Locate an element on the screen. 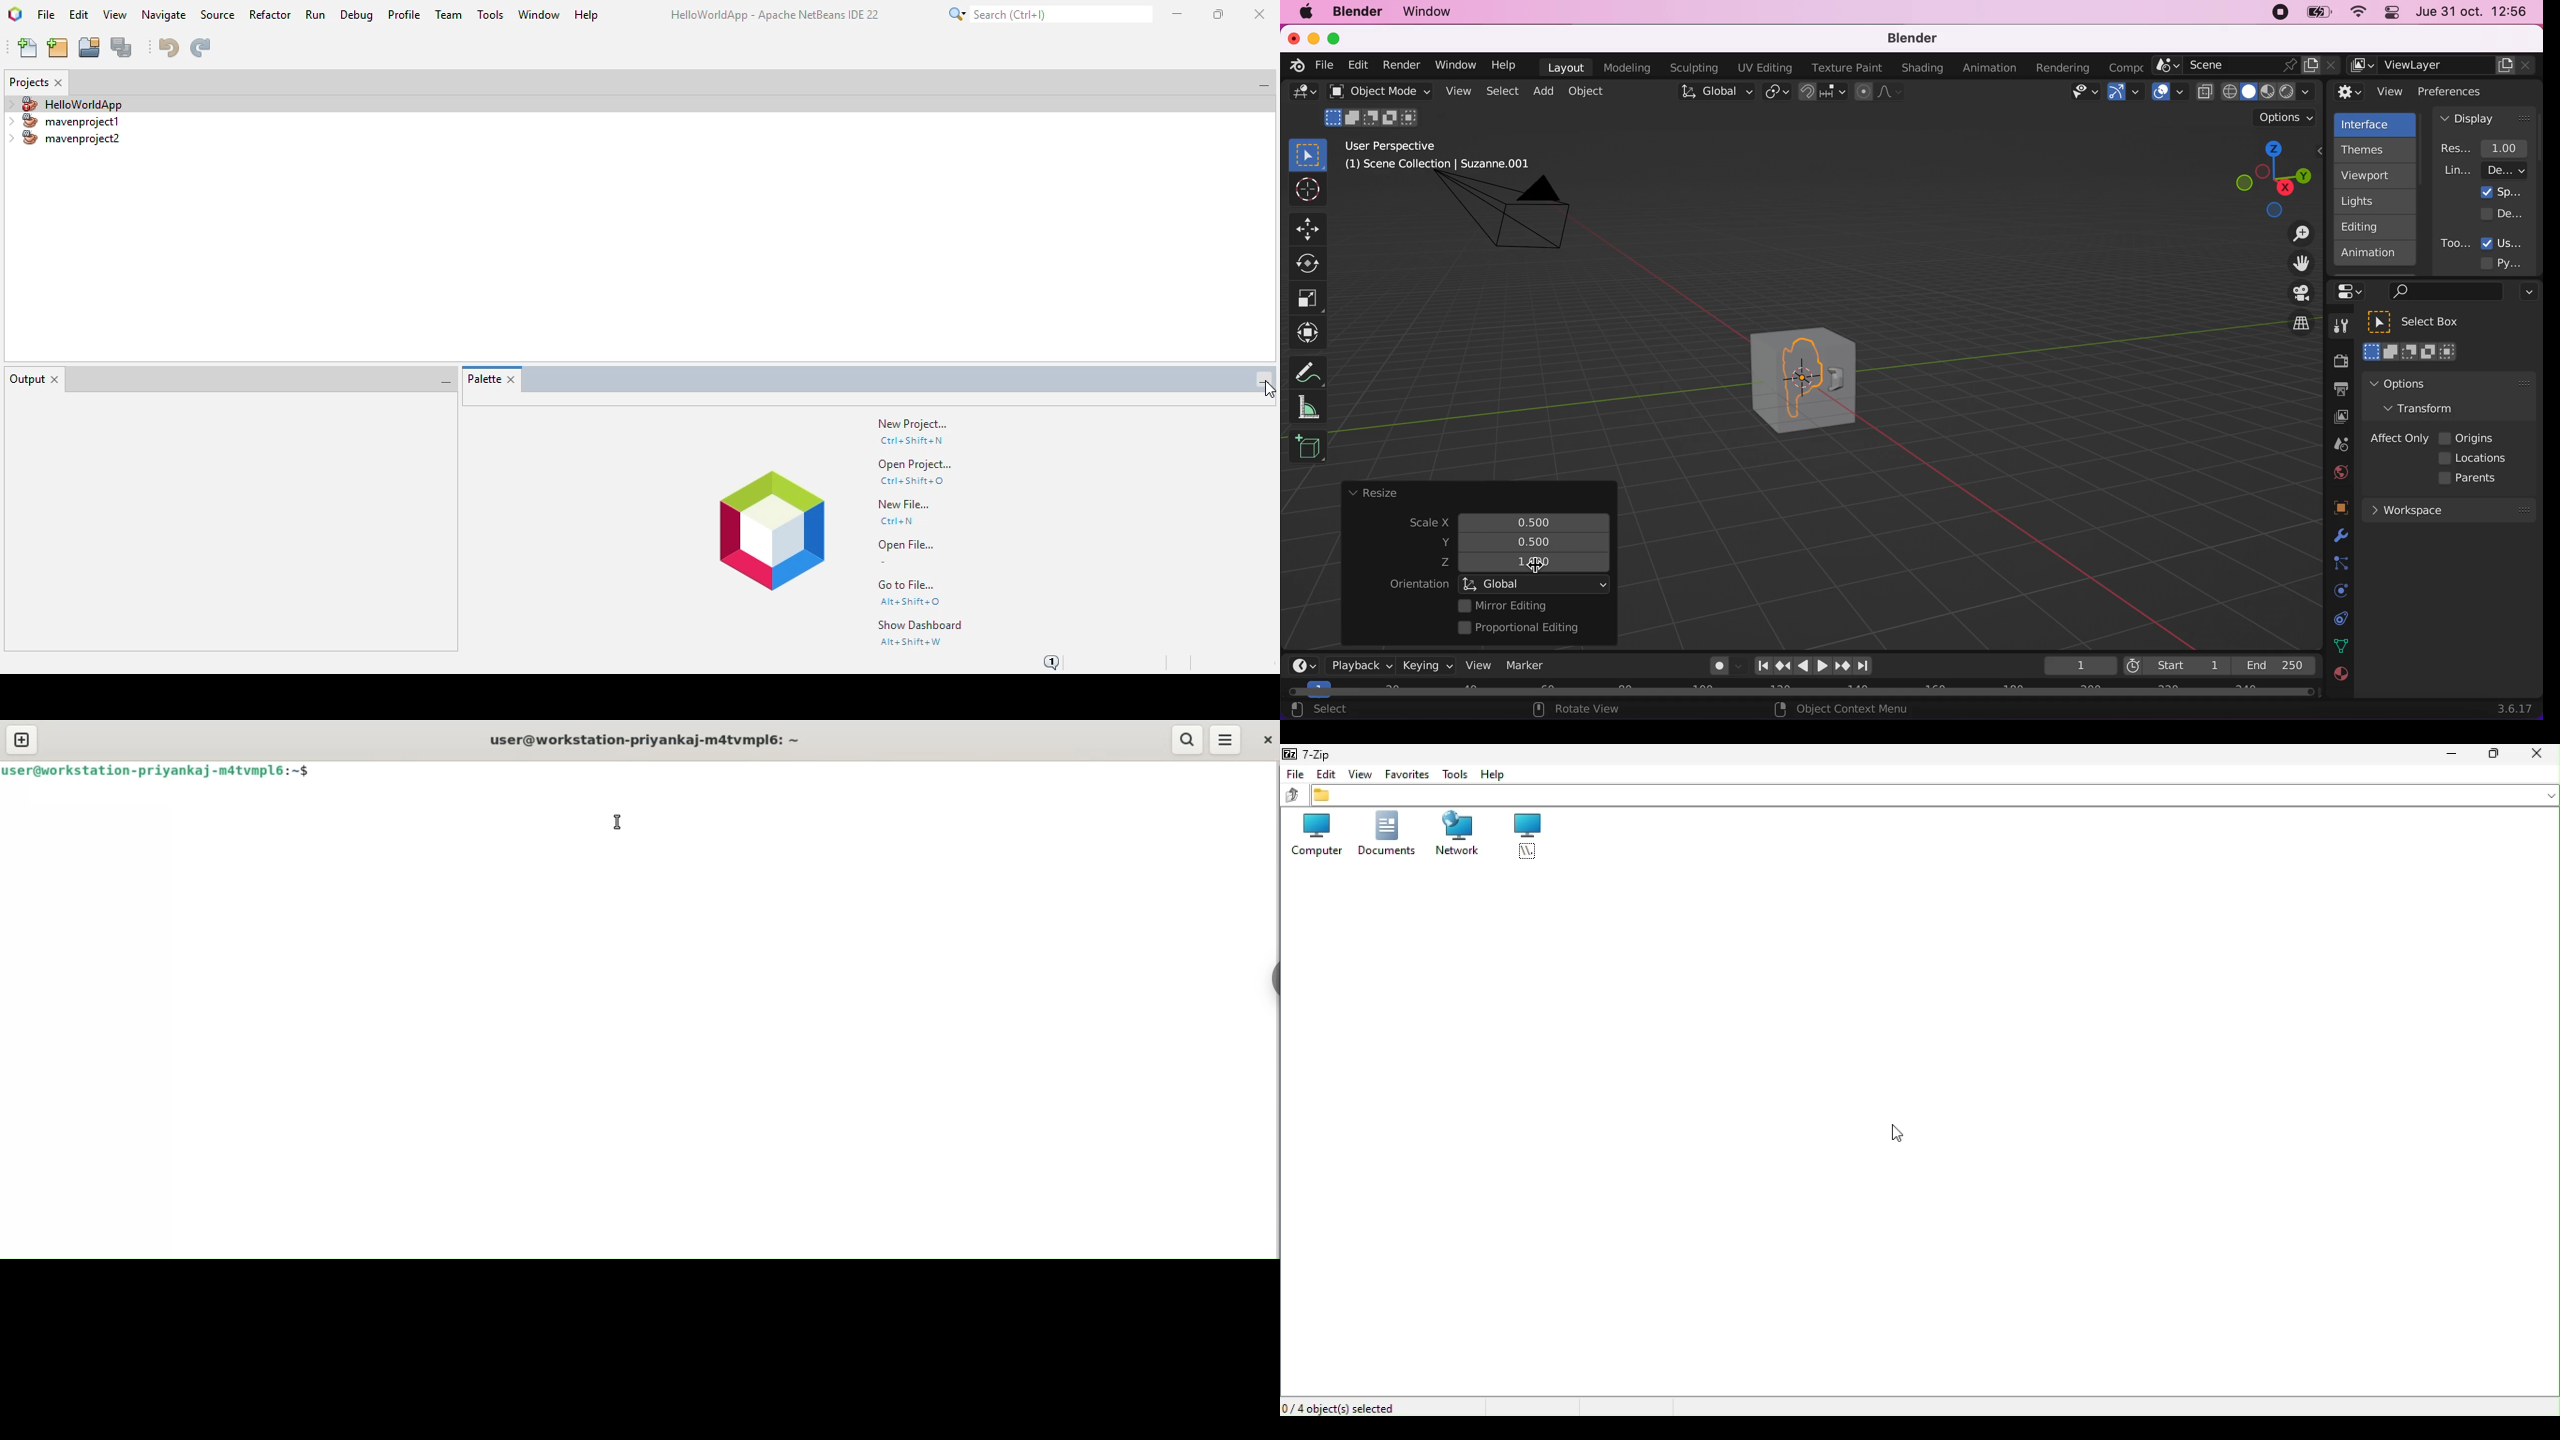  add is located at coordinates (1542, 91).